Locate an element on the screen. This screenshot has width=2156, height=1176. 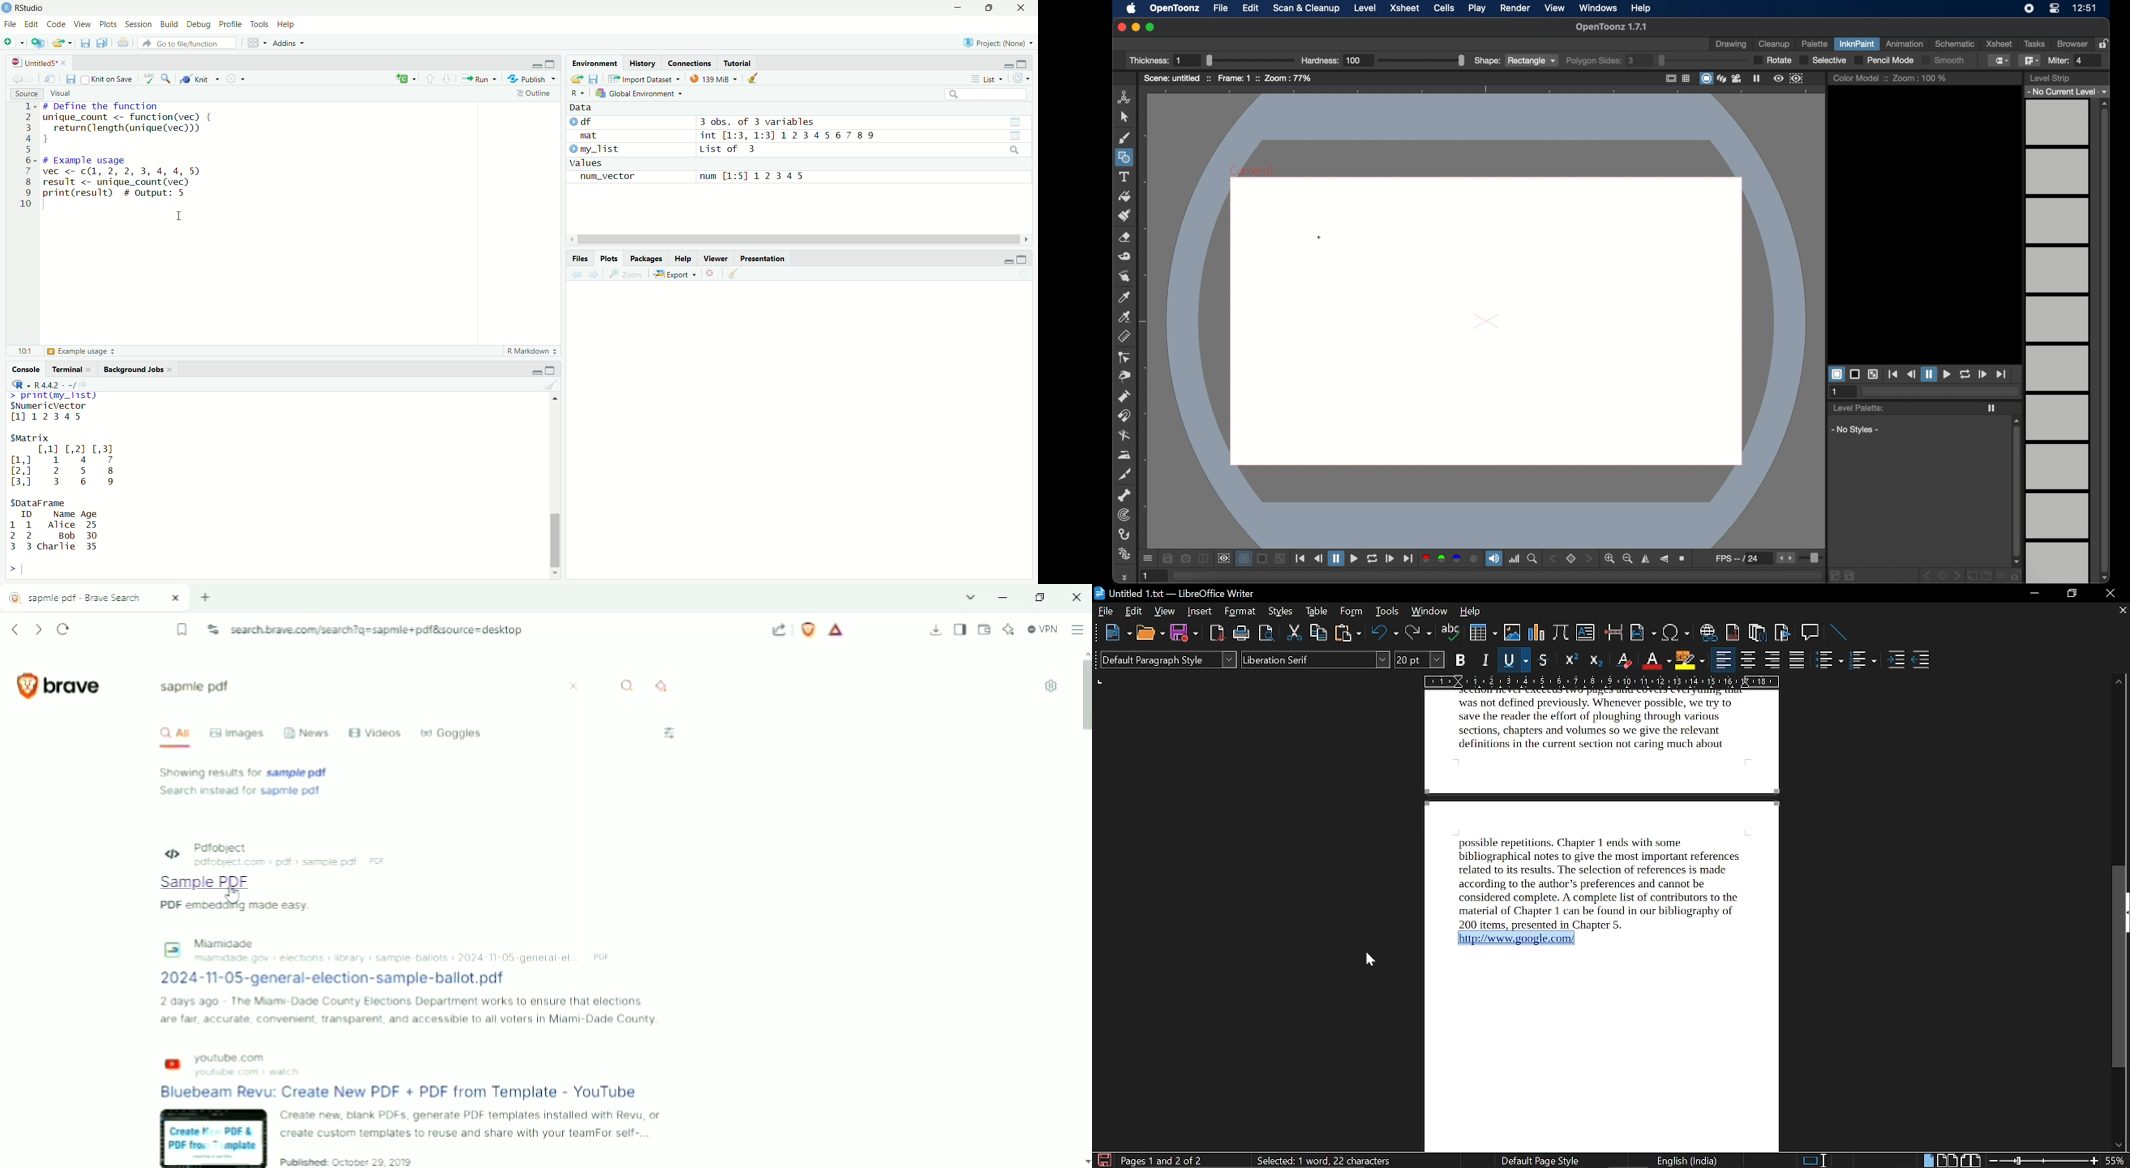
ruler tool is located at coordinates (1124, 336).